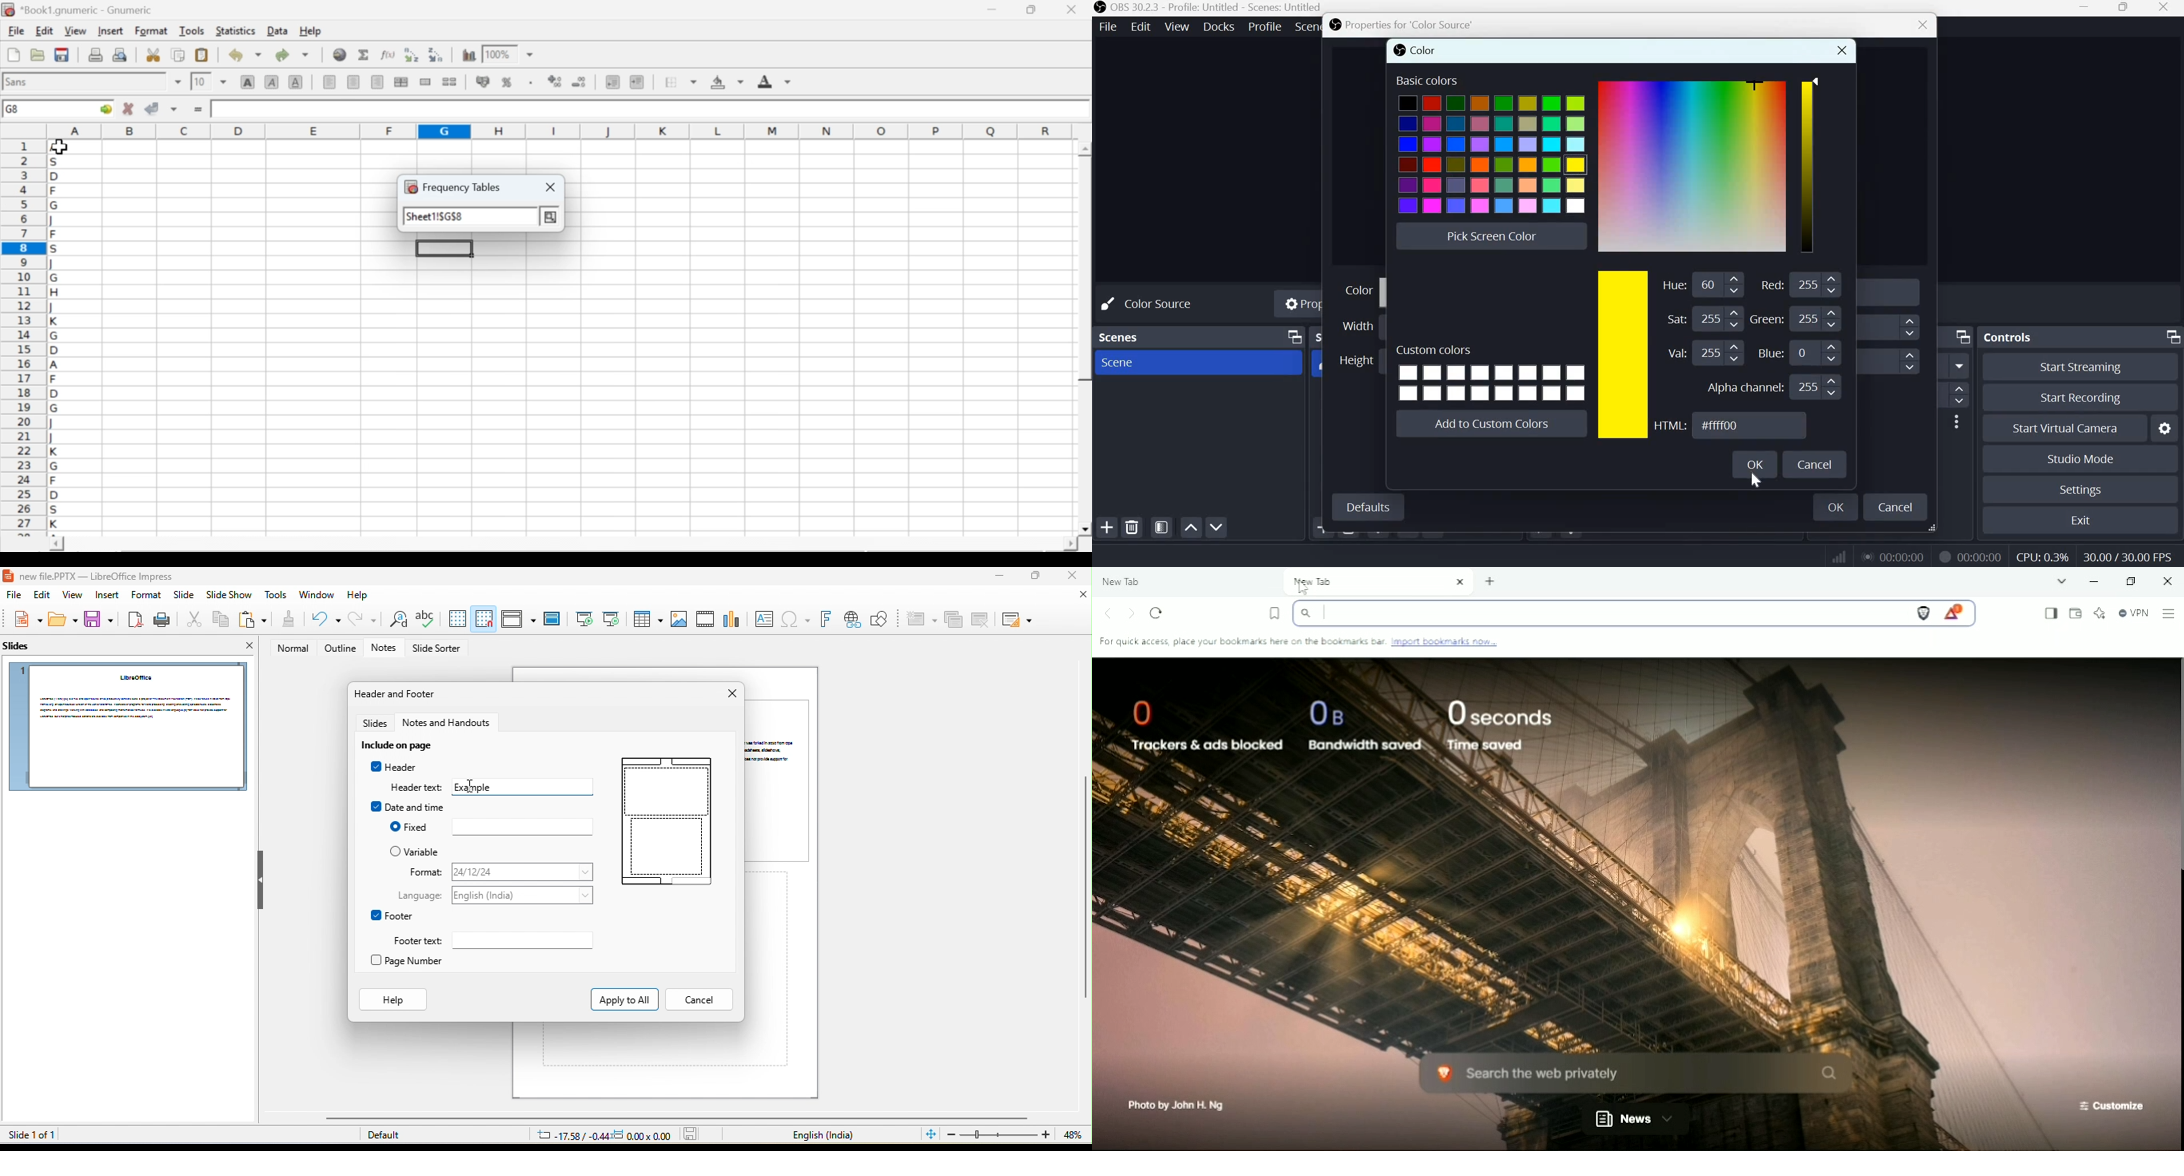  What do you see at coordinates (1490, 370) in the screenshot?
I see `Cusom colors` at bounding box center [1490, 370].